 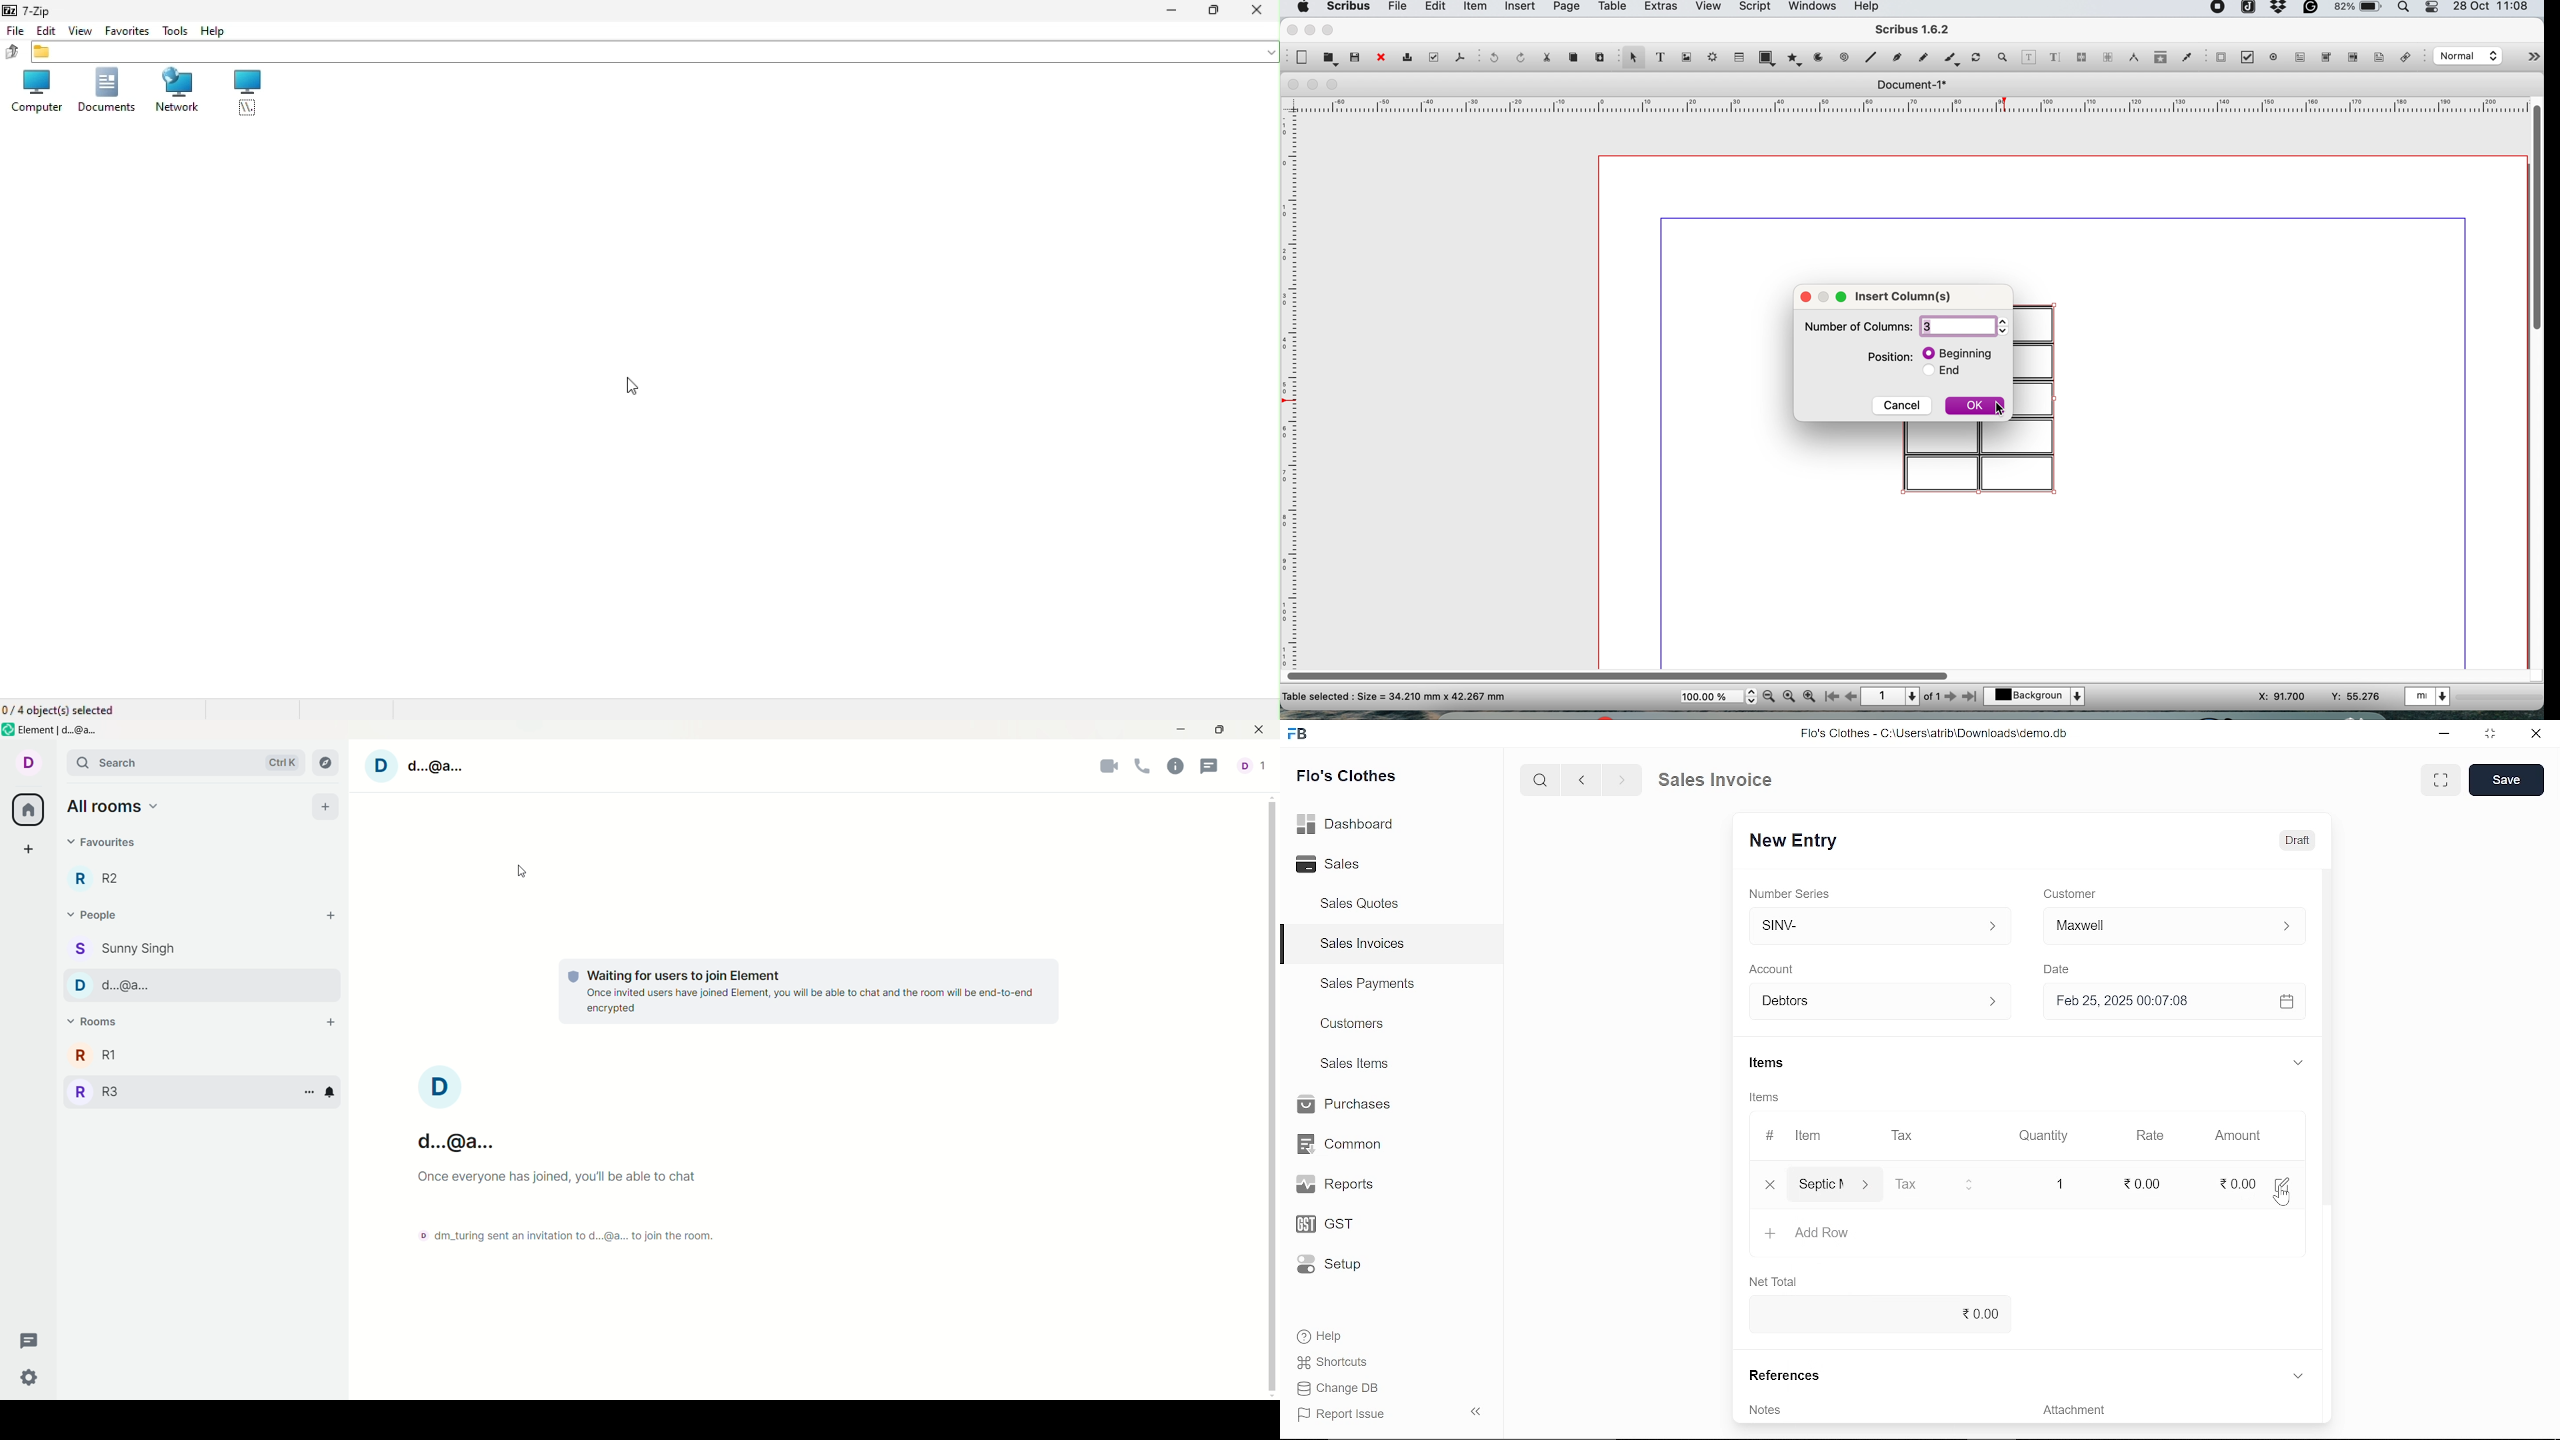 I want to click on joplin, so click(x=2247, y=9).